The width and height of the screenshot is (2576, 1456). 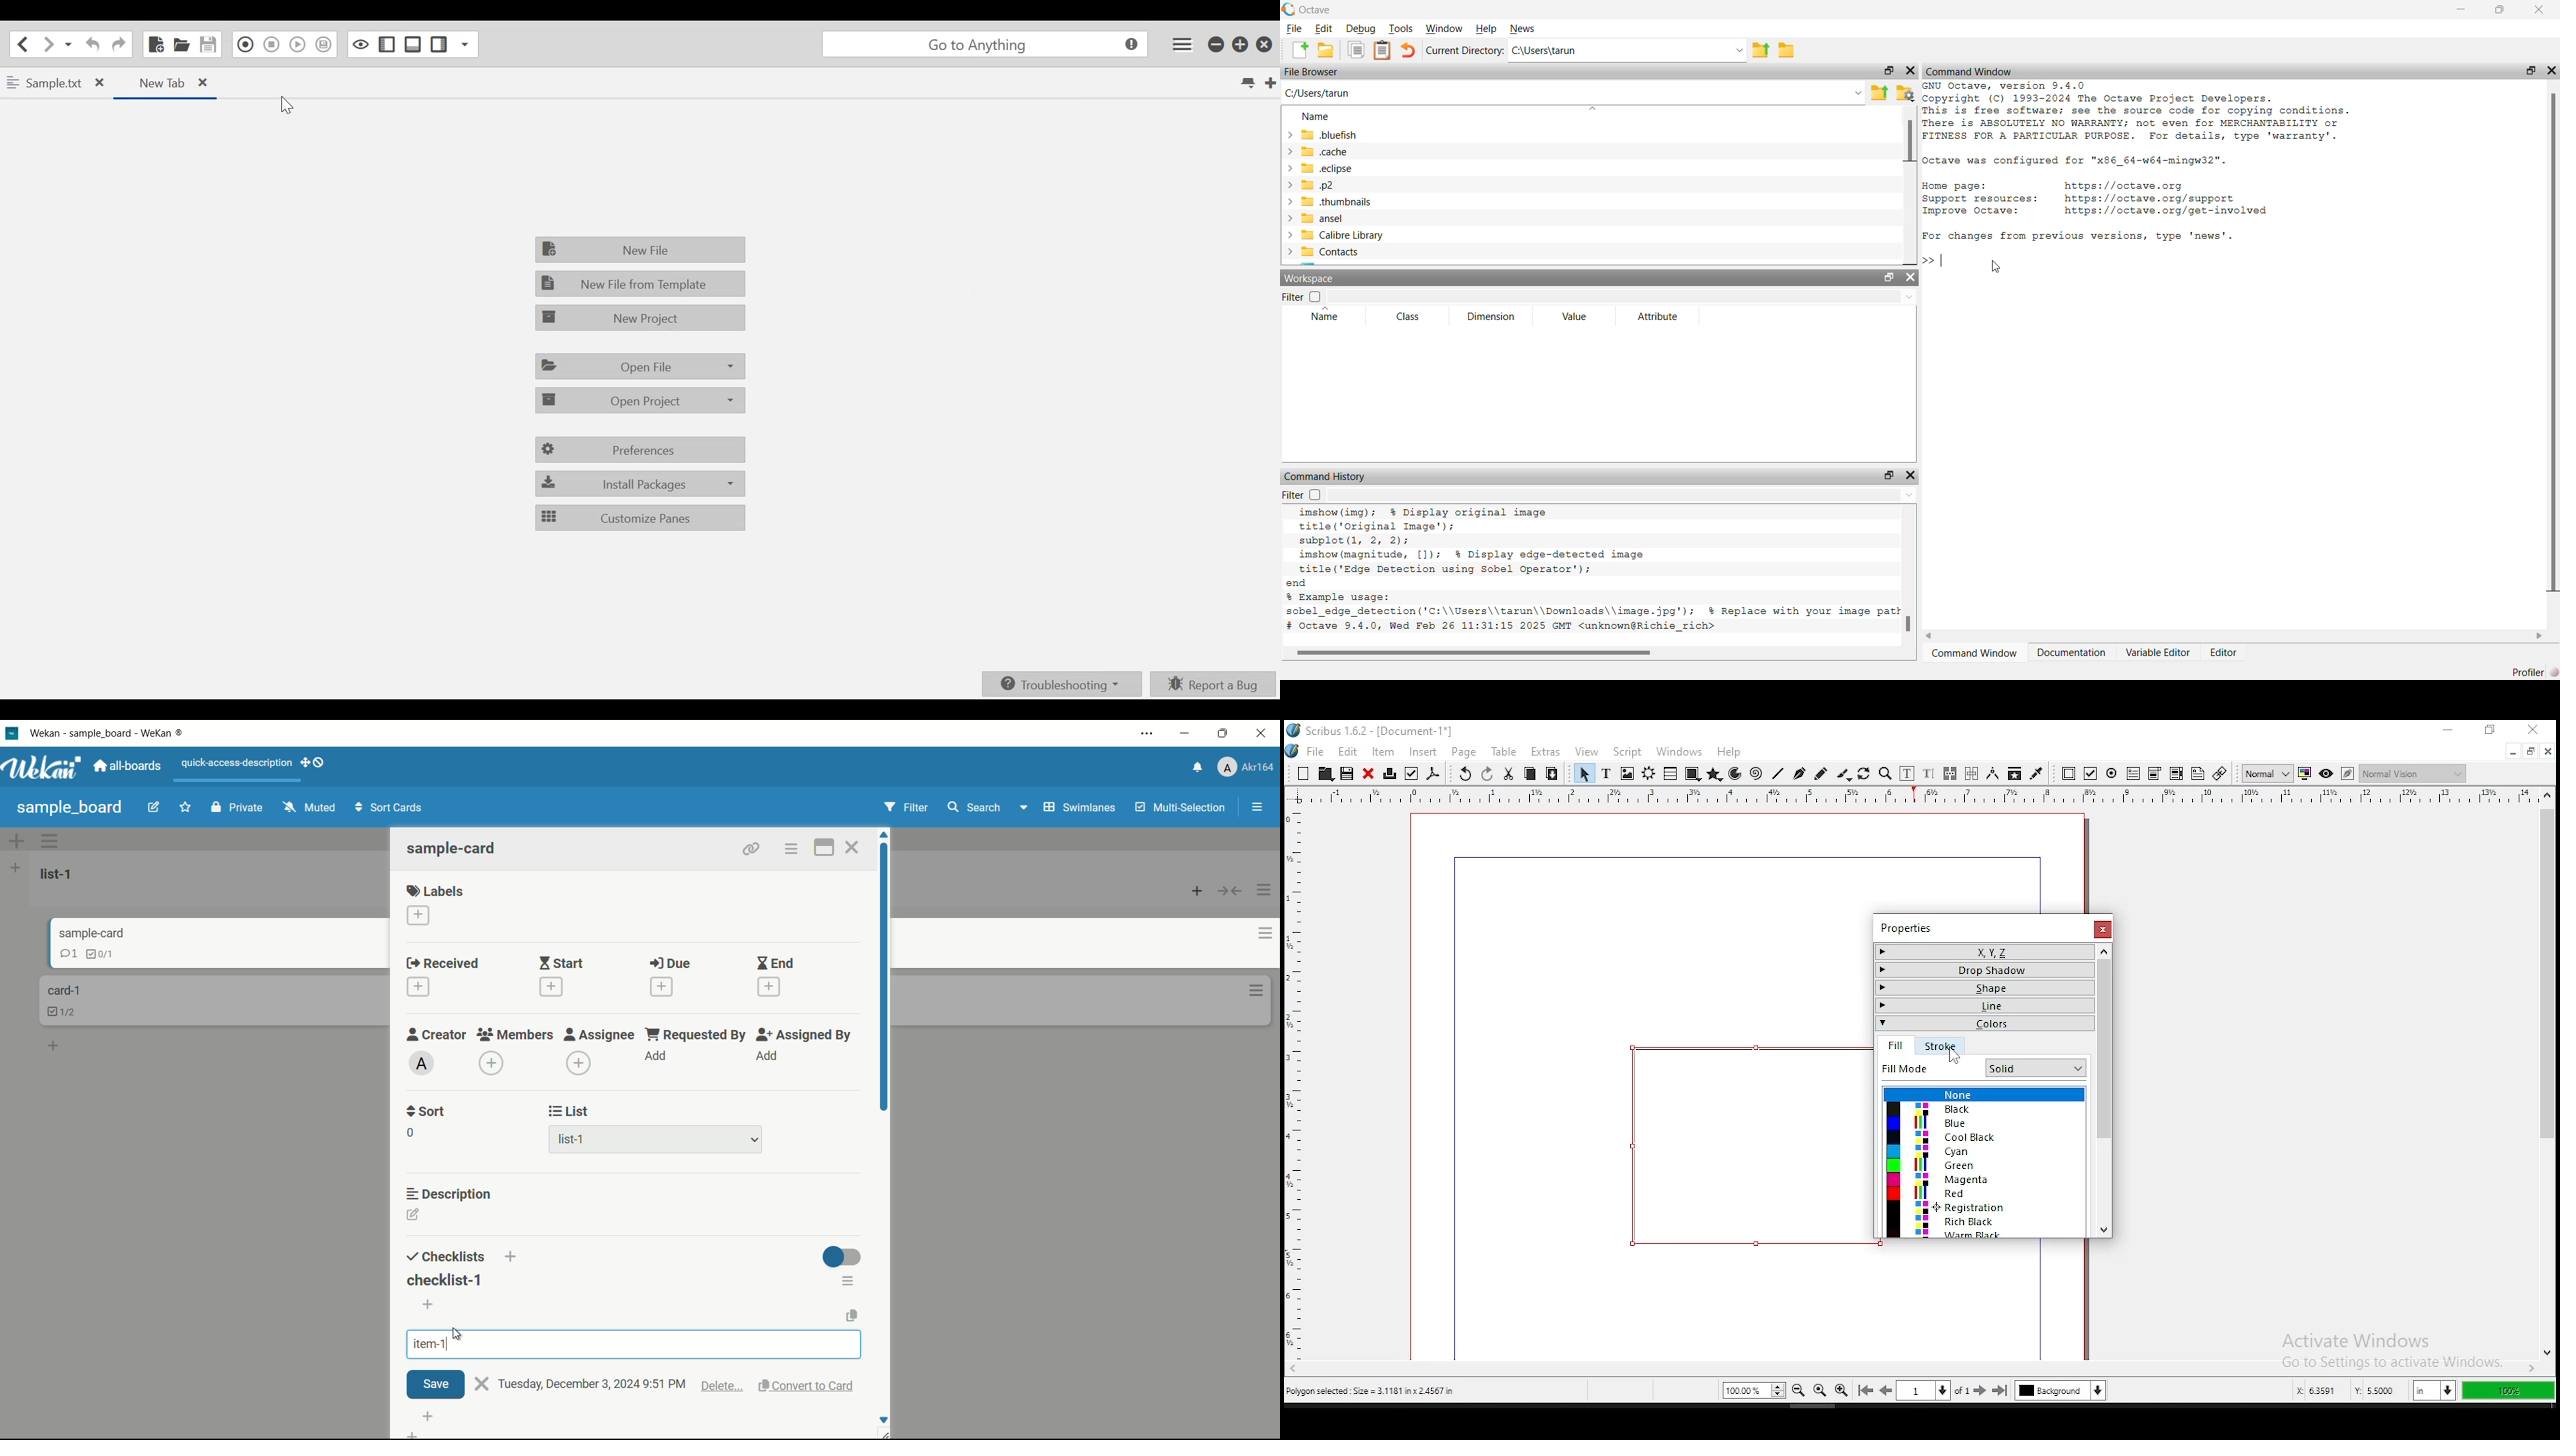 I want to click on measurement, so click(x=1993, y=774).